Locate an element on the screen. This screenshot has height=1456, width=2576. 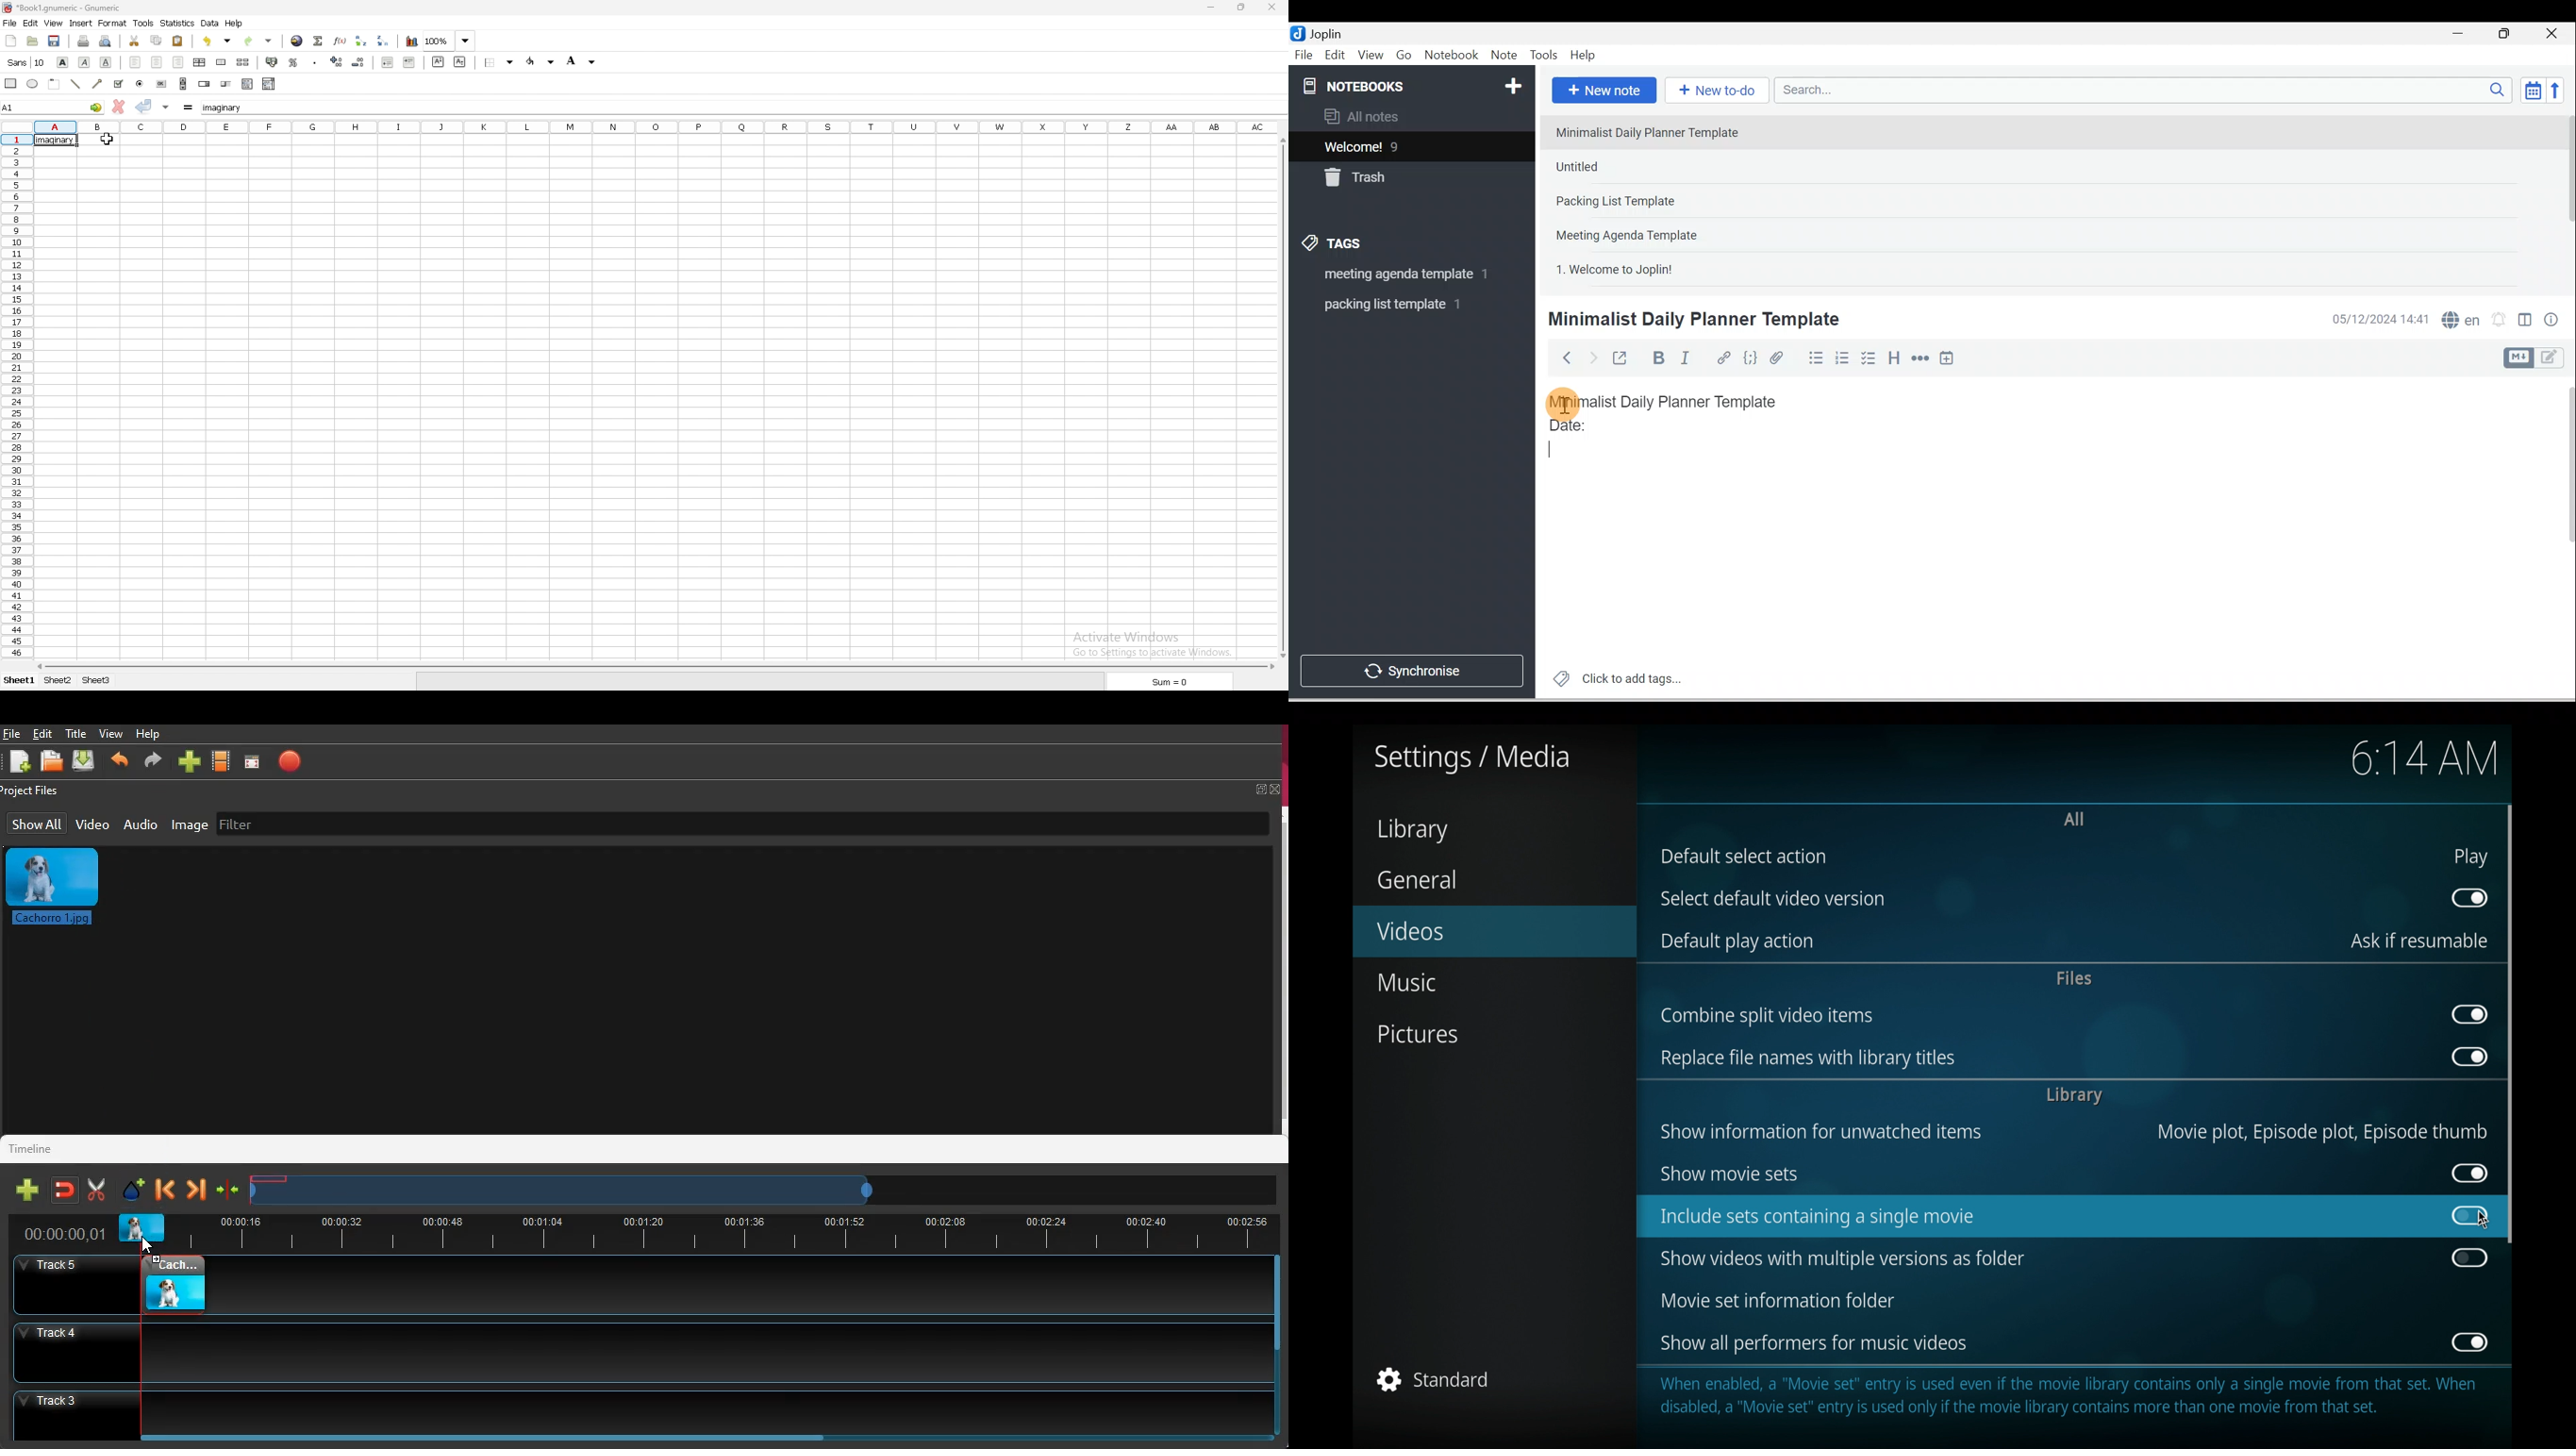
accounting is located at coordinates (272, 63).